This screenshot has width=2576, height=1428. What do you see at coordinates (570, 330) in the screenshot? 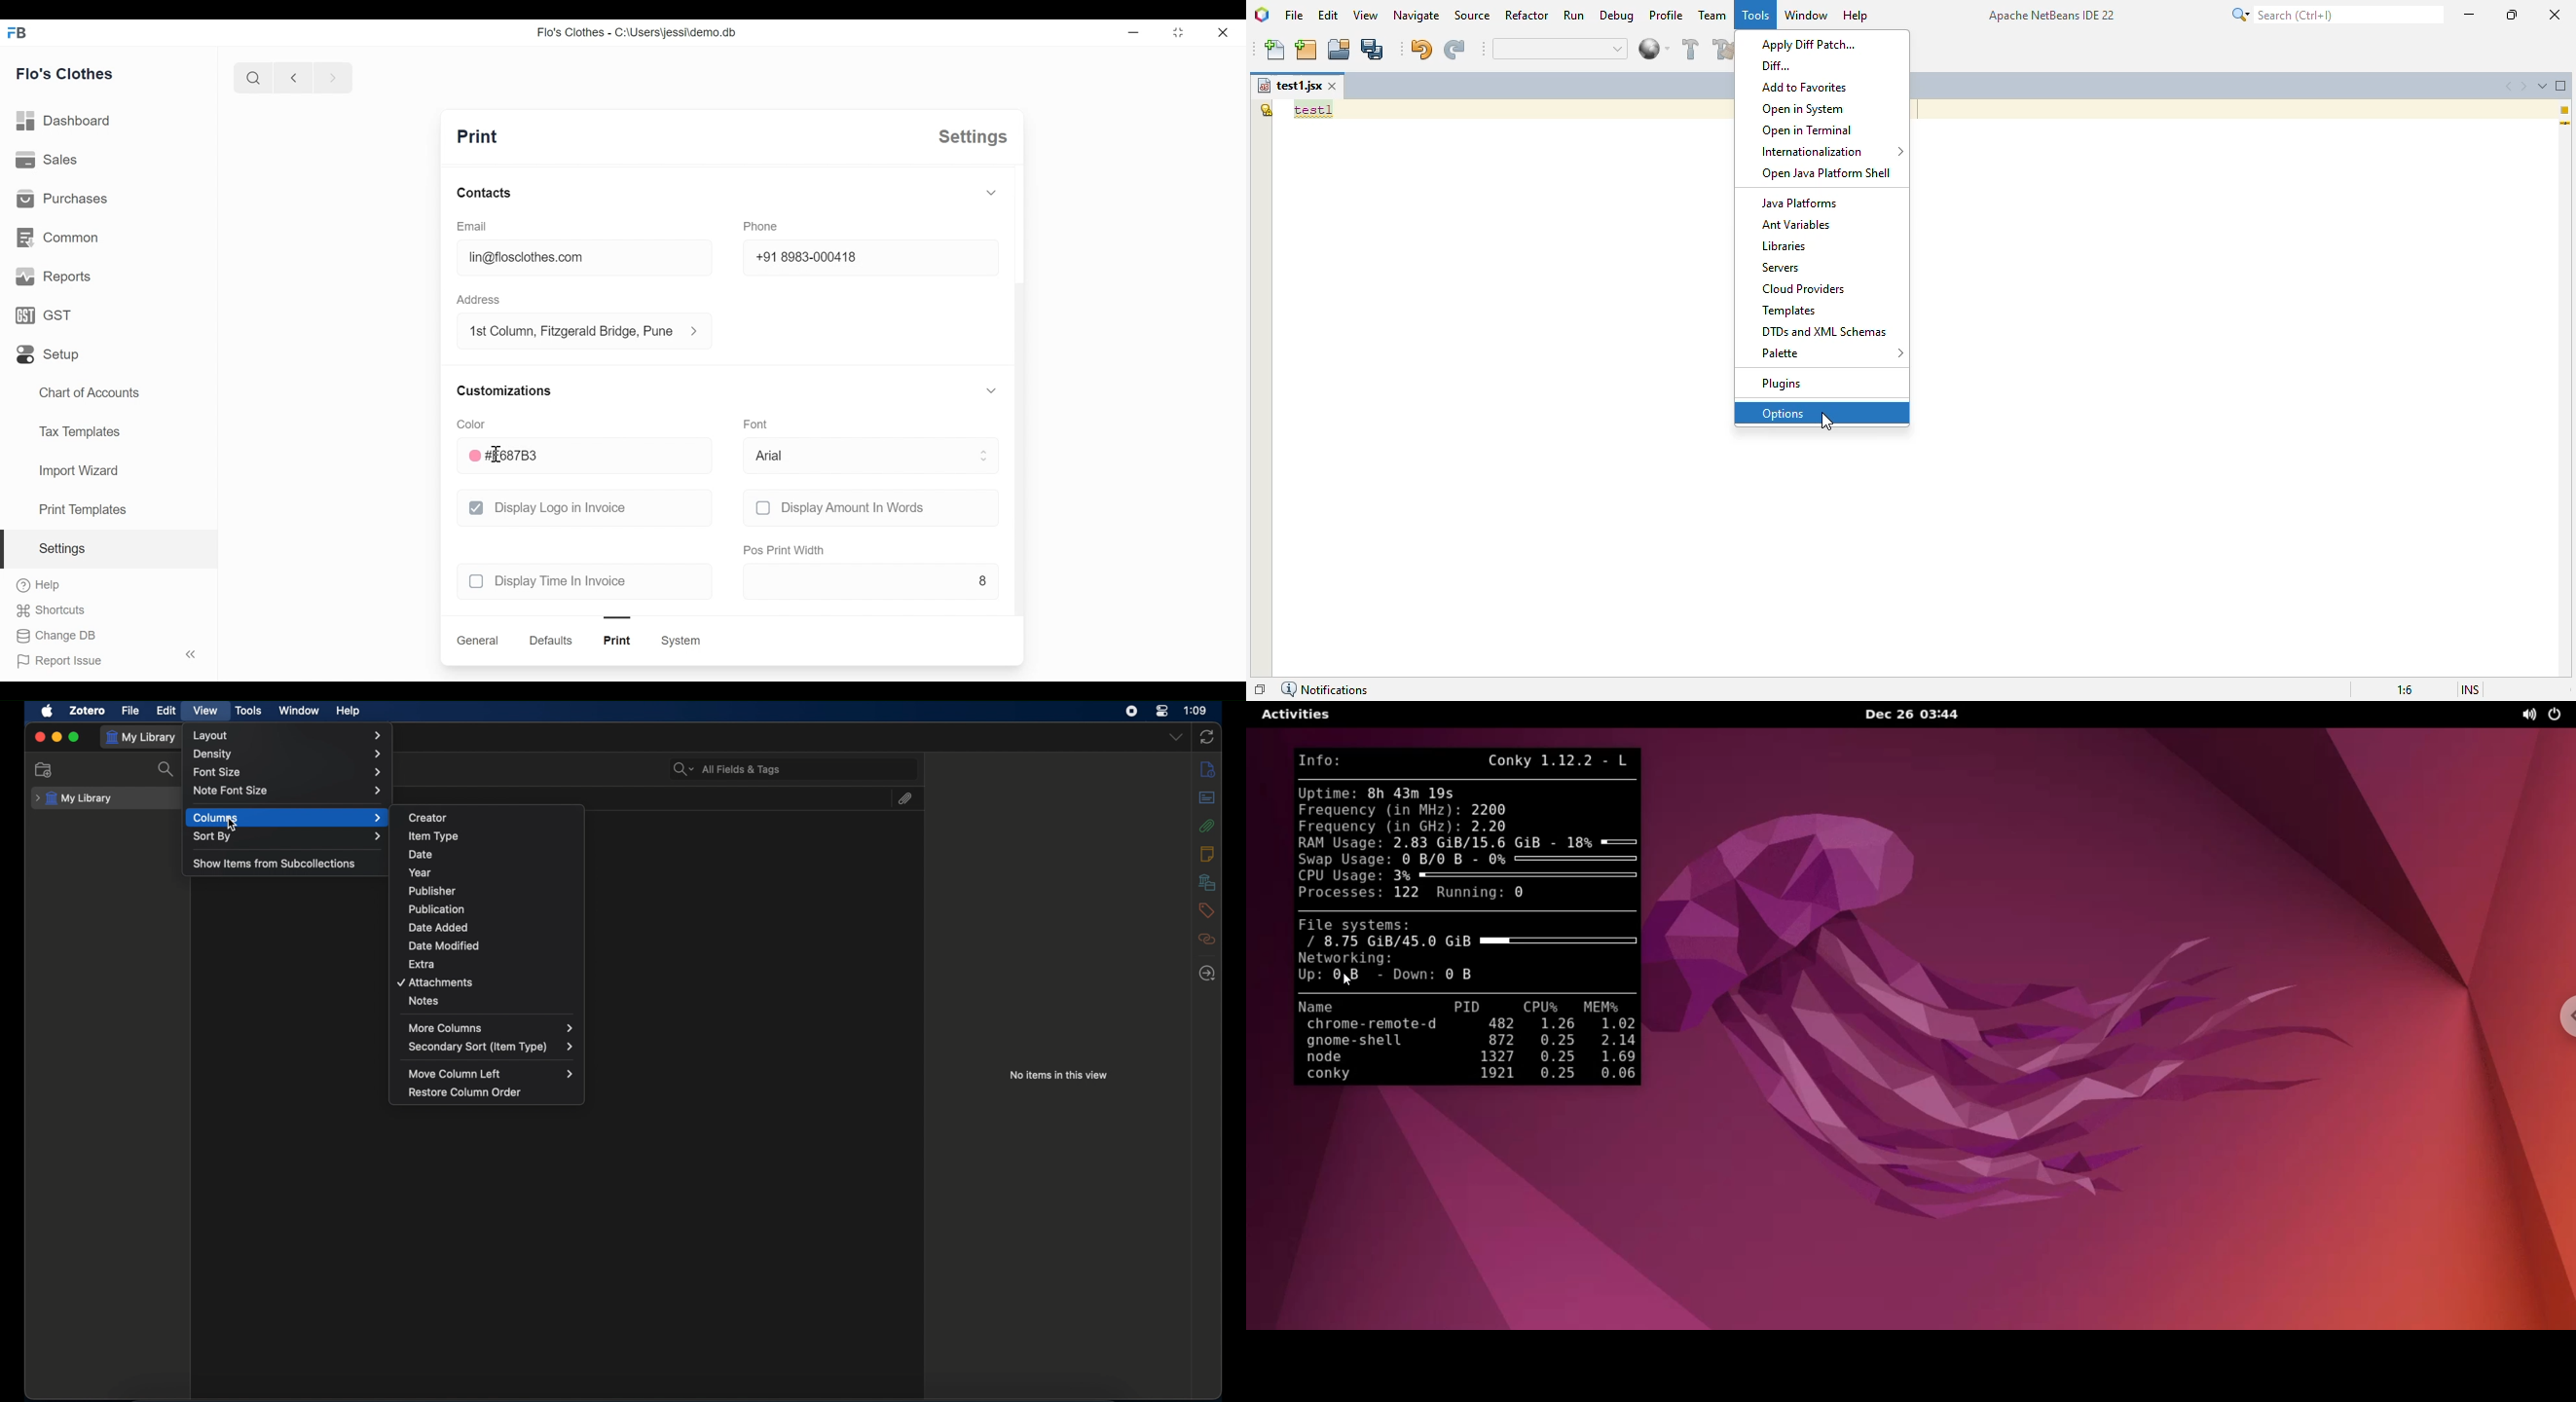
I see `1st column, fitzgerald bridge, Pune` at bounding box center [570, 330].